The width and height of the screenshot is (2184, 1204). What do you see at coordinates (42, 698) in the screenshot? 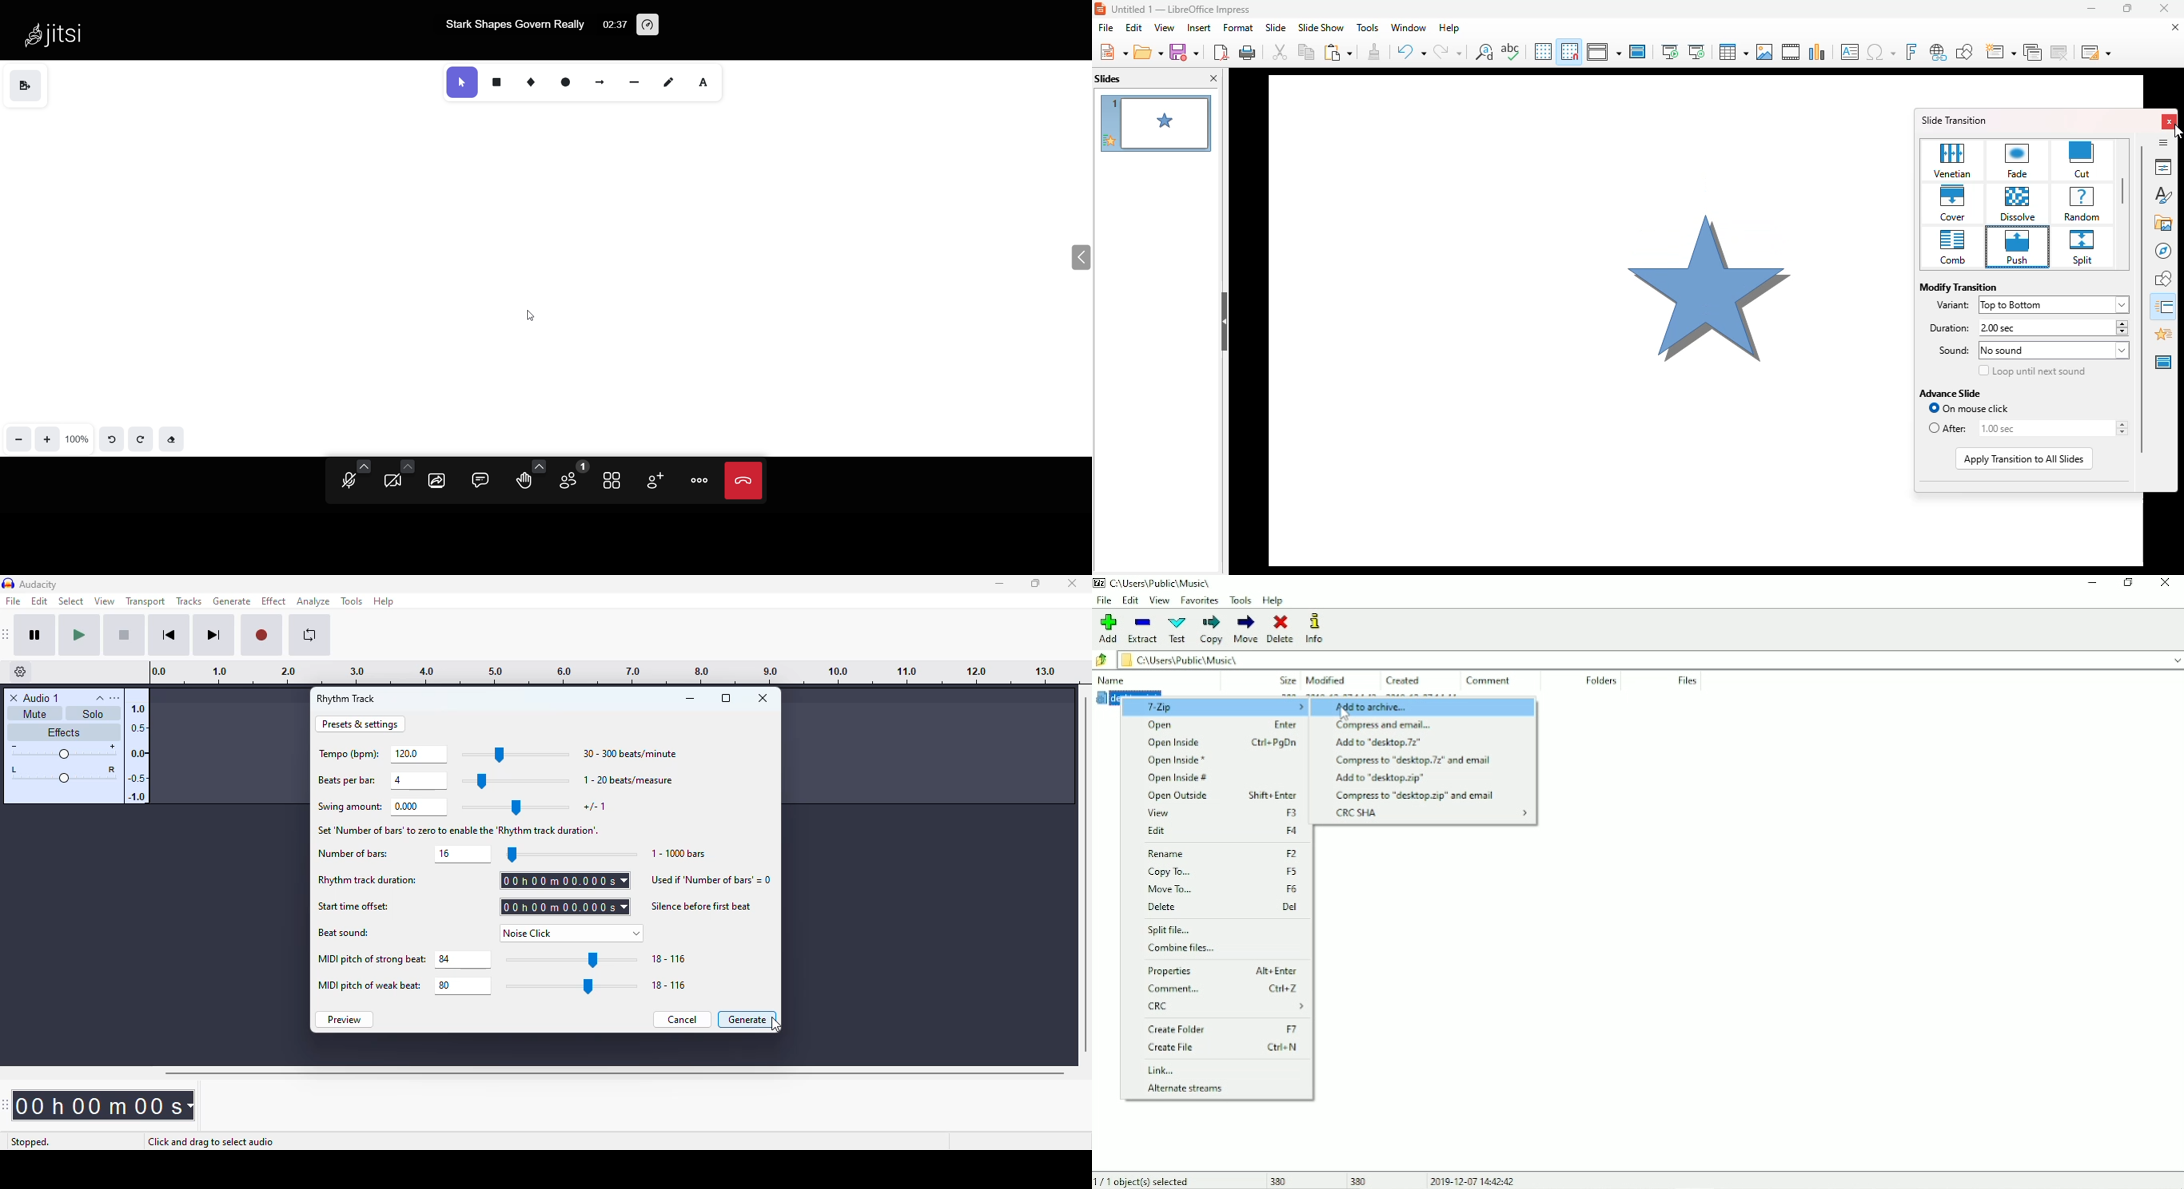
I see `audio 1` at bounding box center [42, 698].